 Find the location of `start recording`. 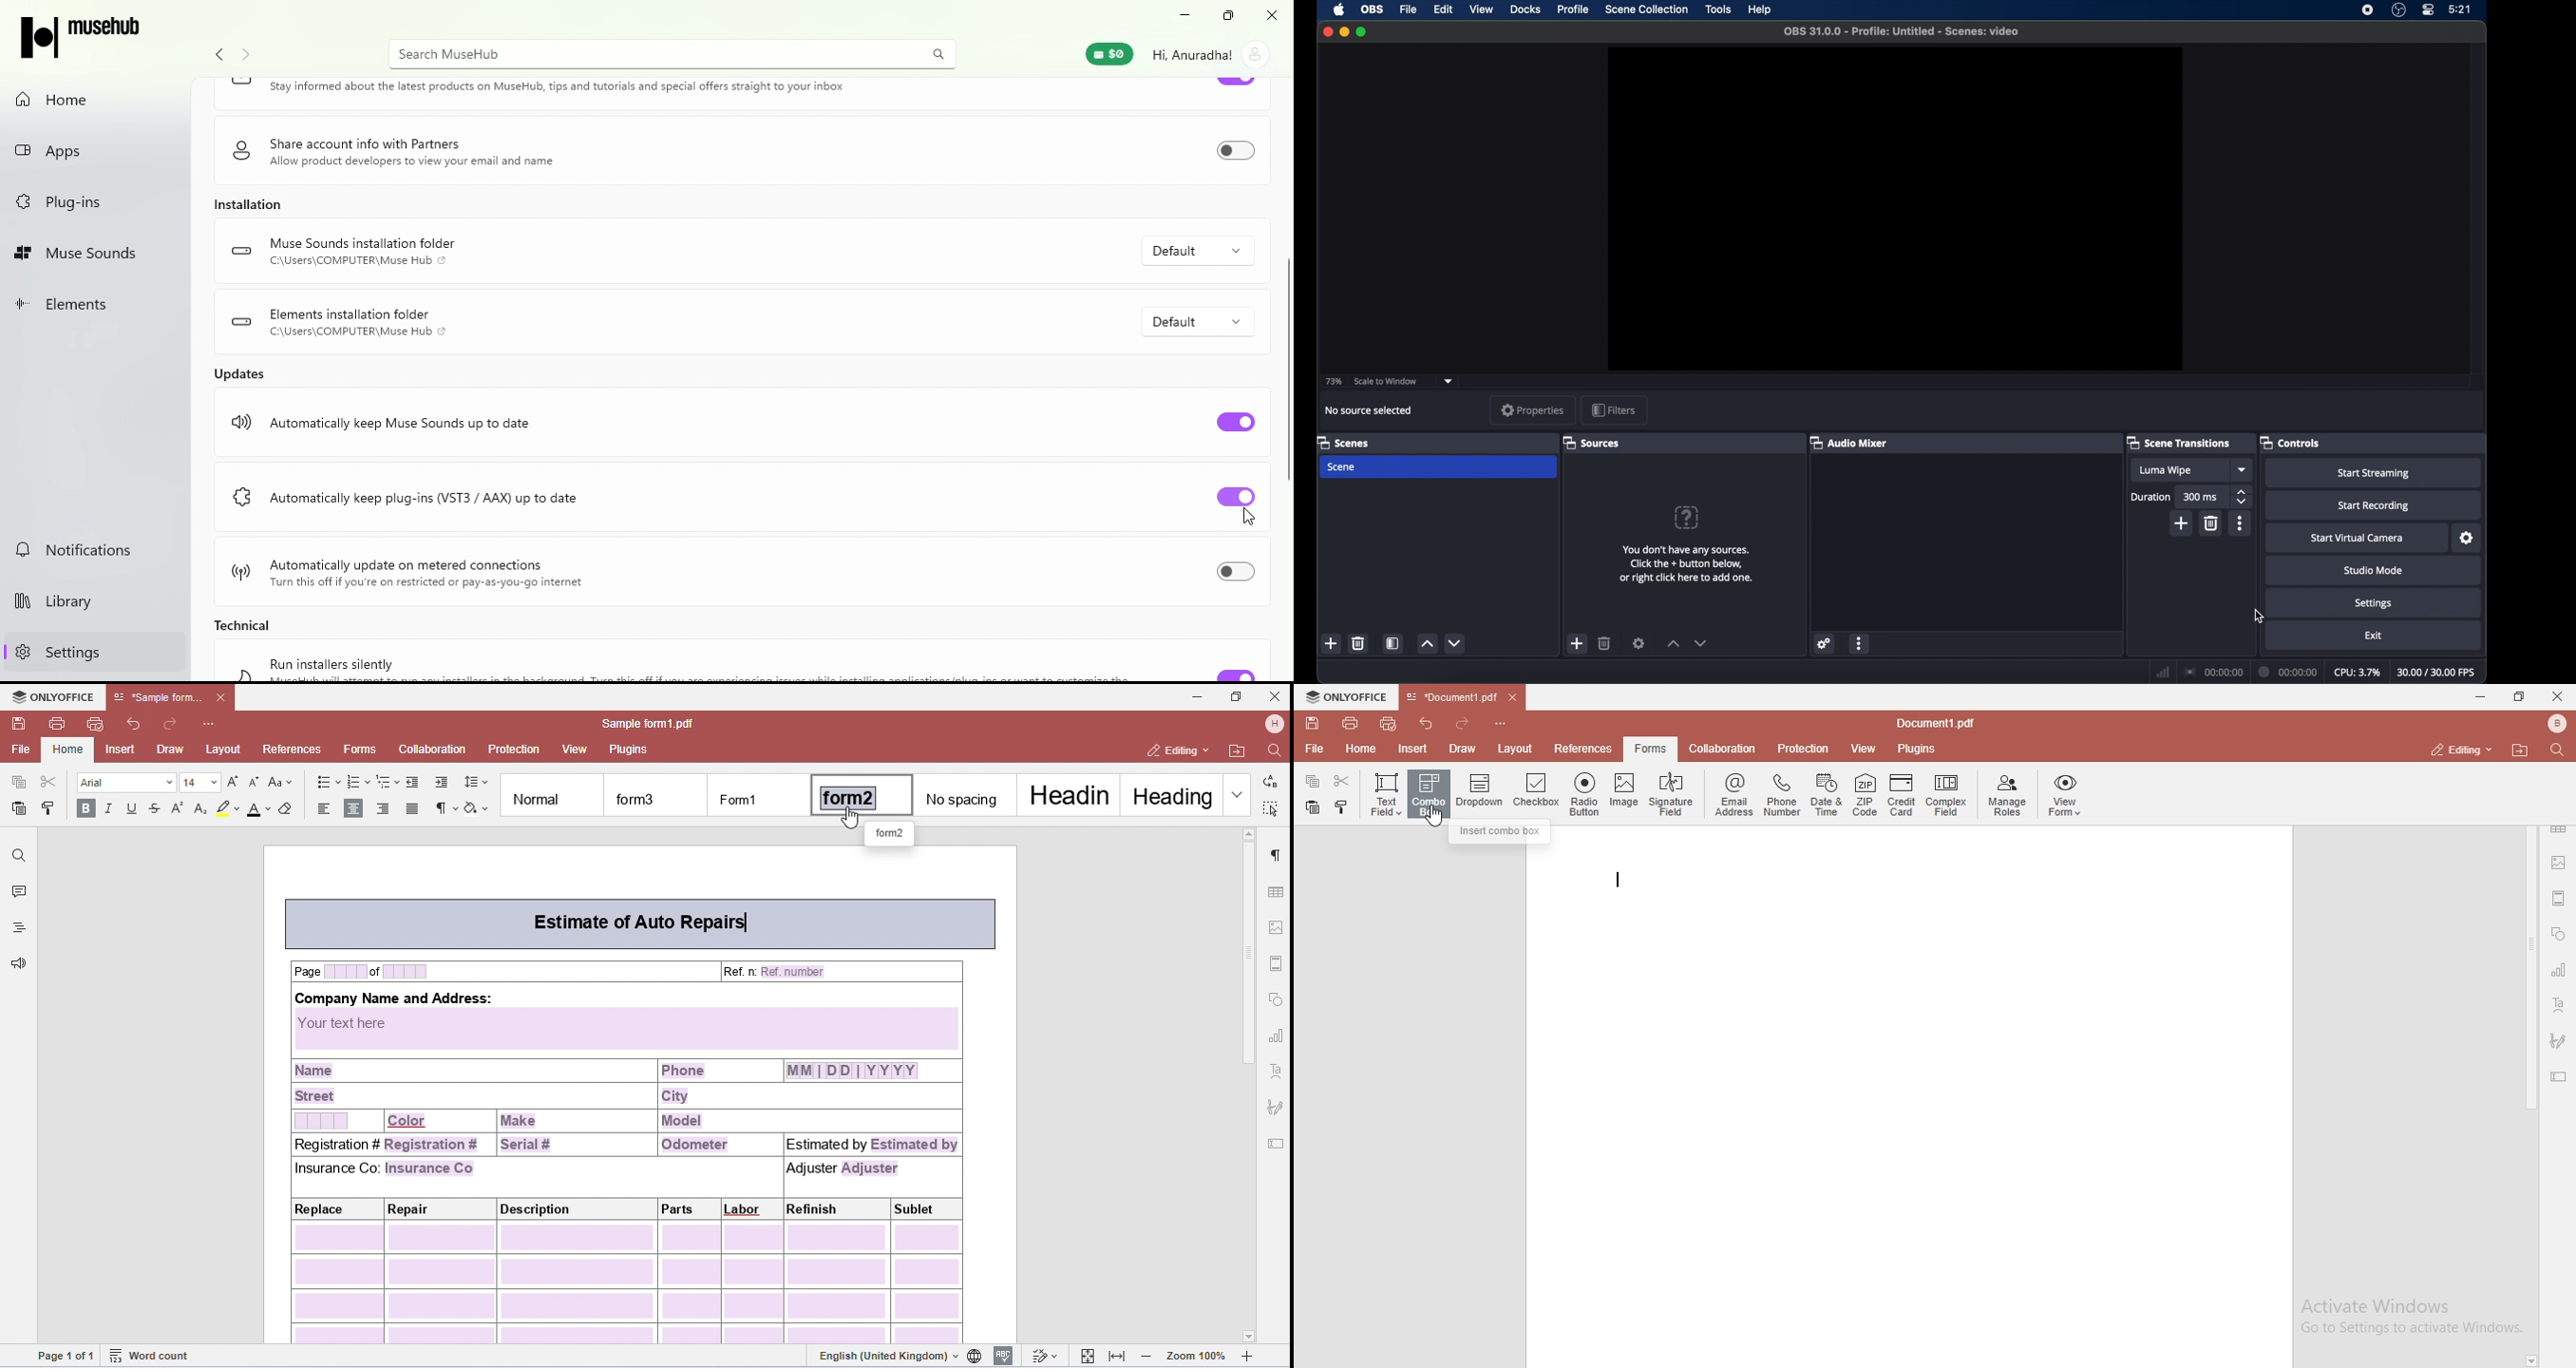

start recording is located at coordinates (2373, 507).